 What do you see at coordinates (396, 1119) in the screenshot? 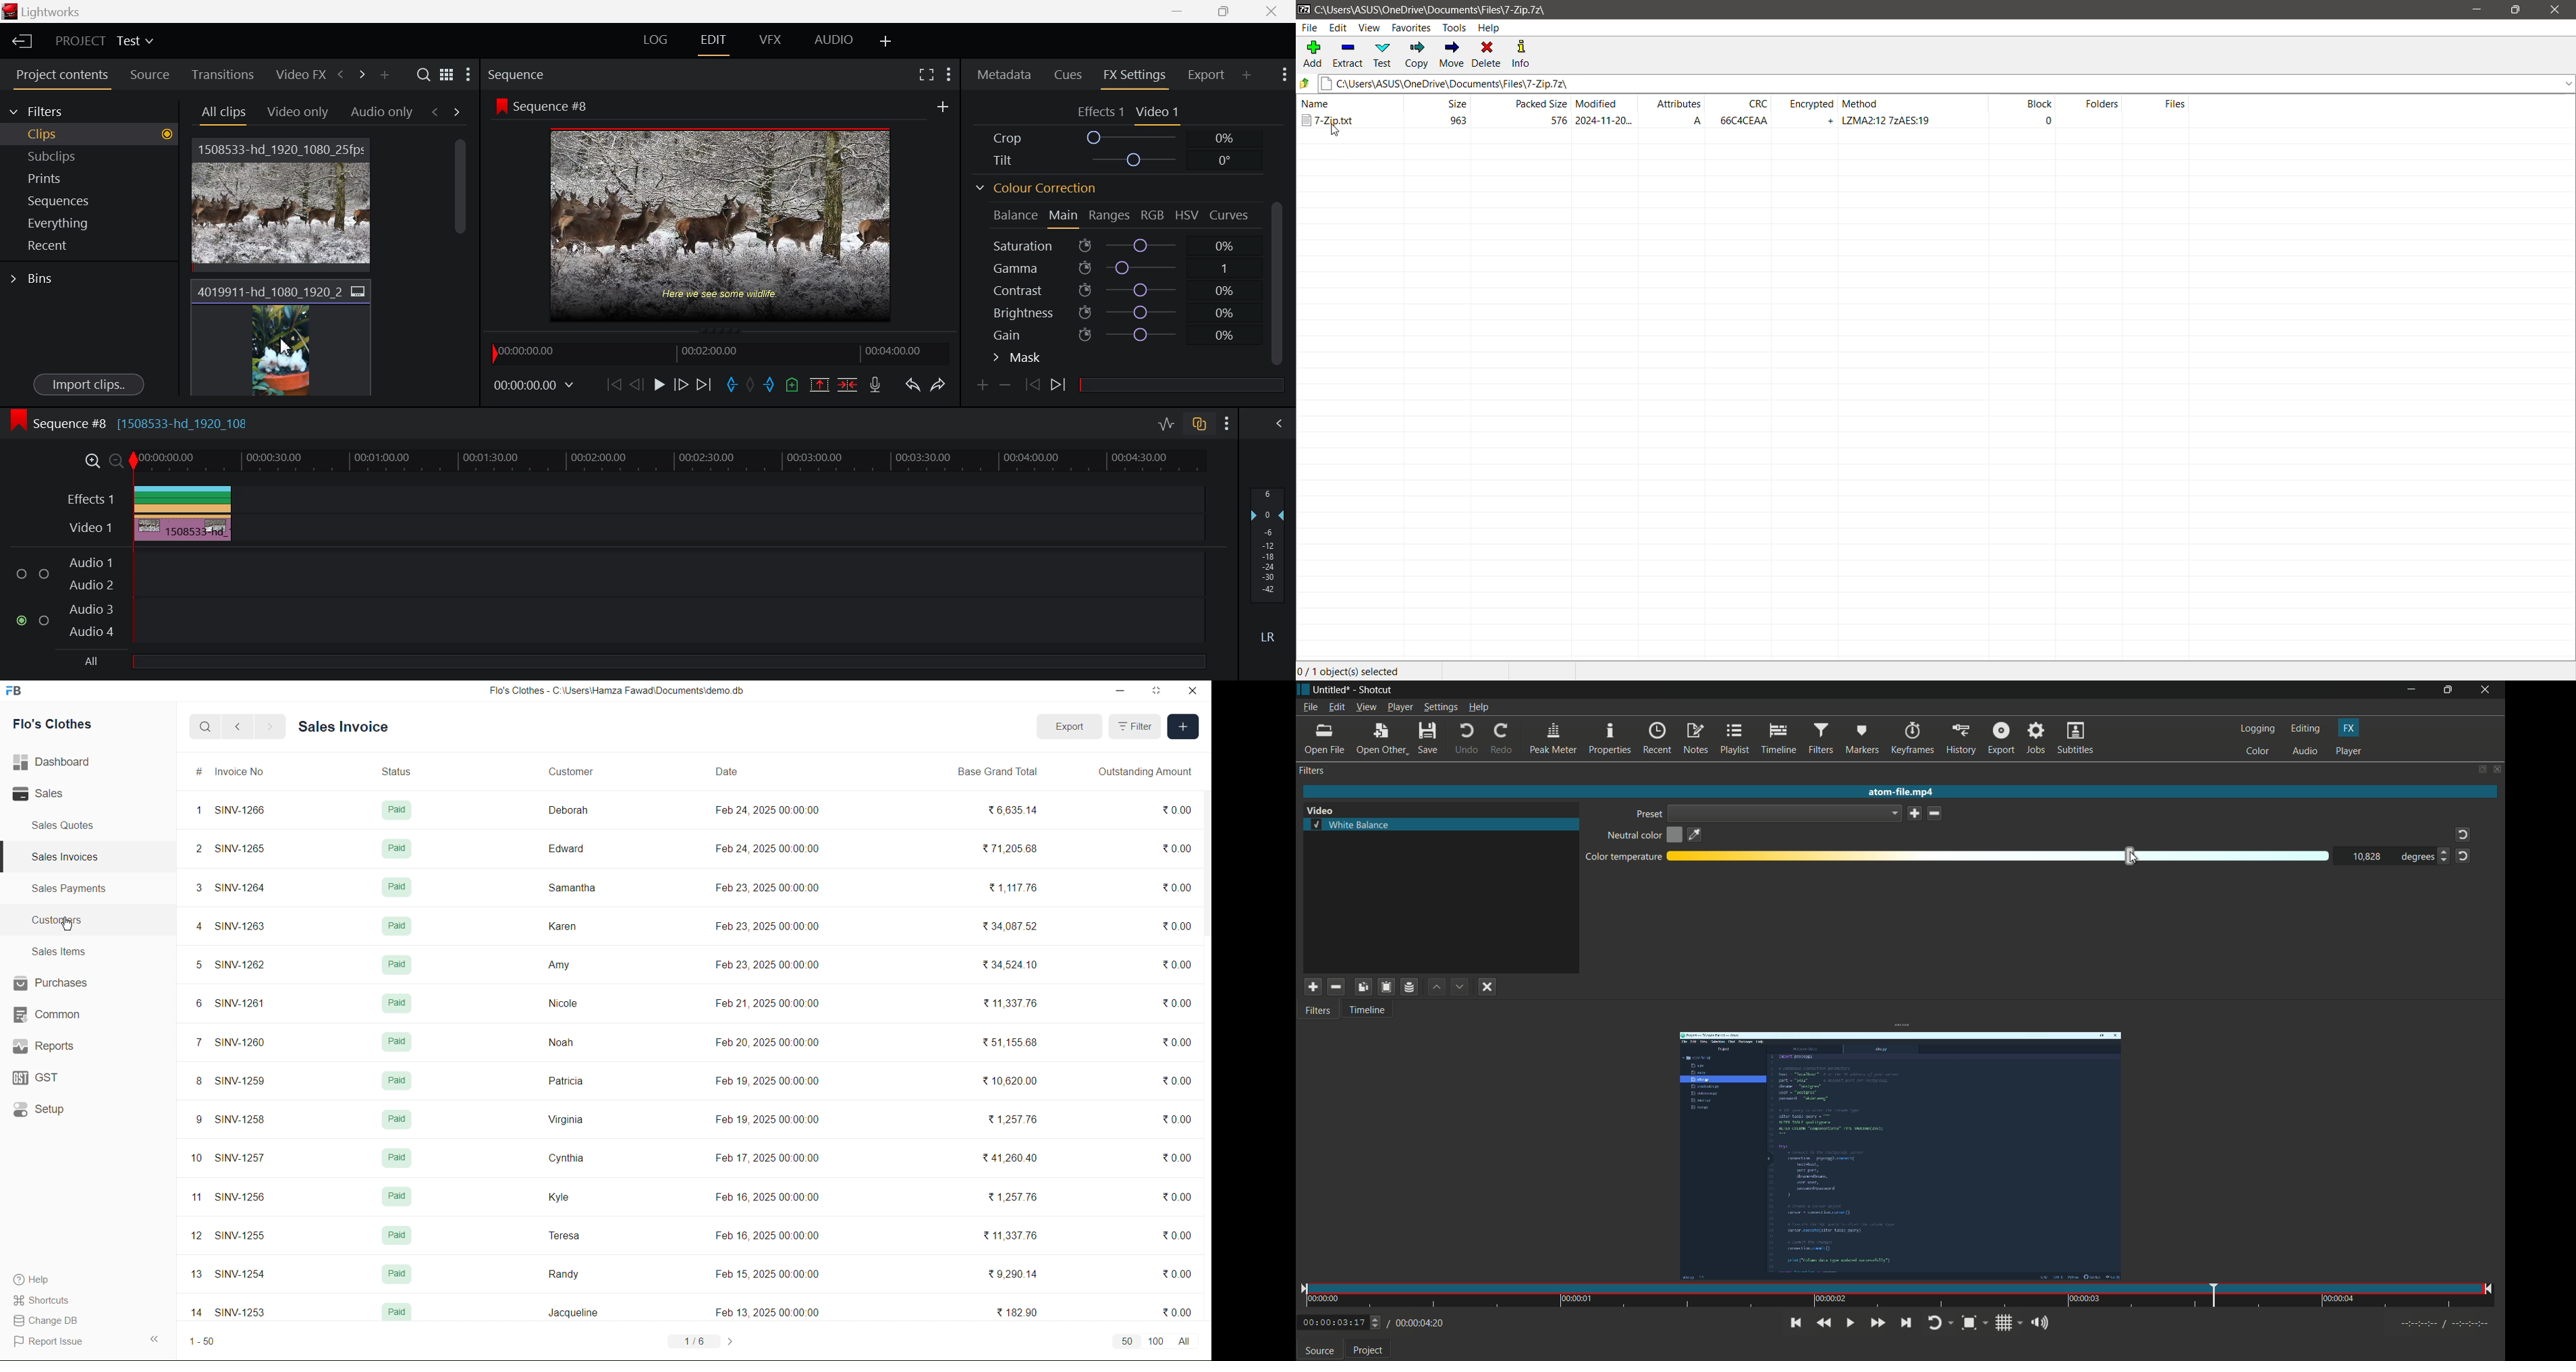
I see `Paid` at bounding box center [396, 1119].